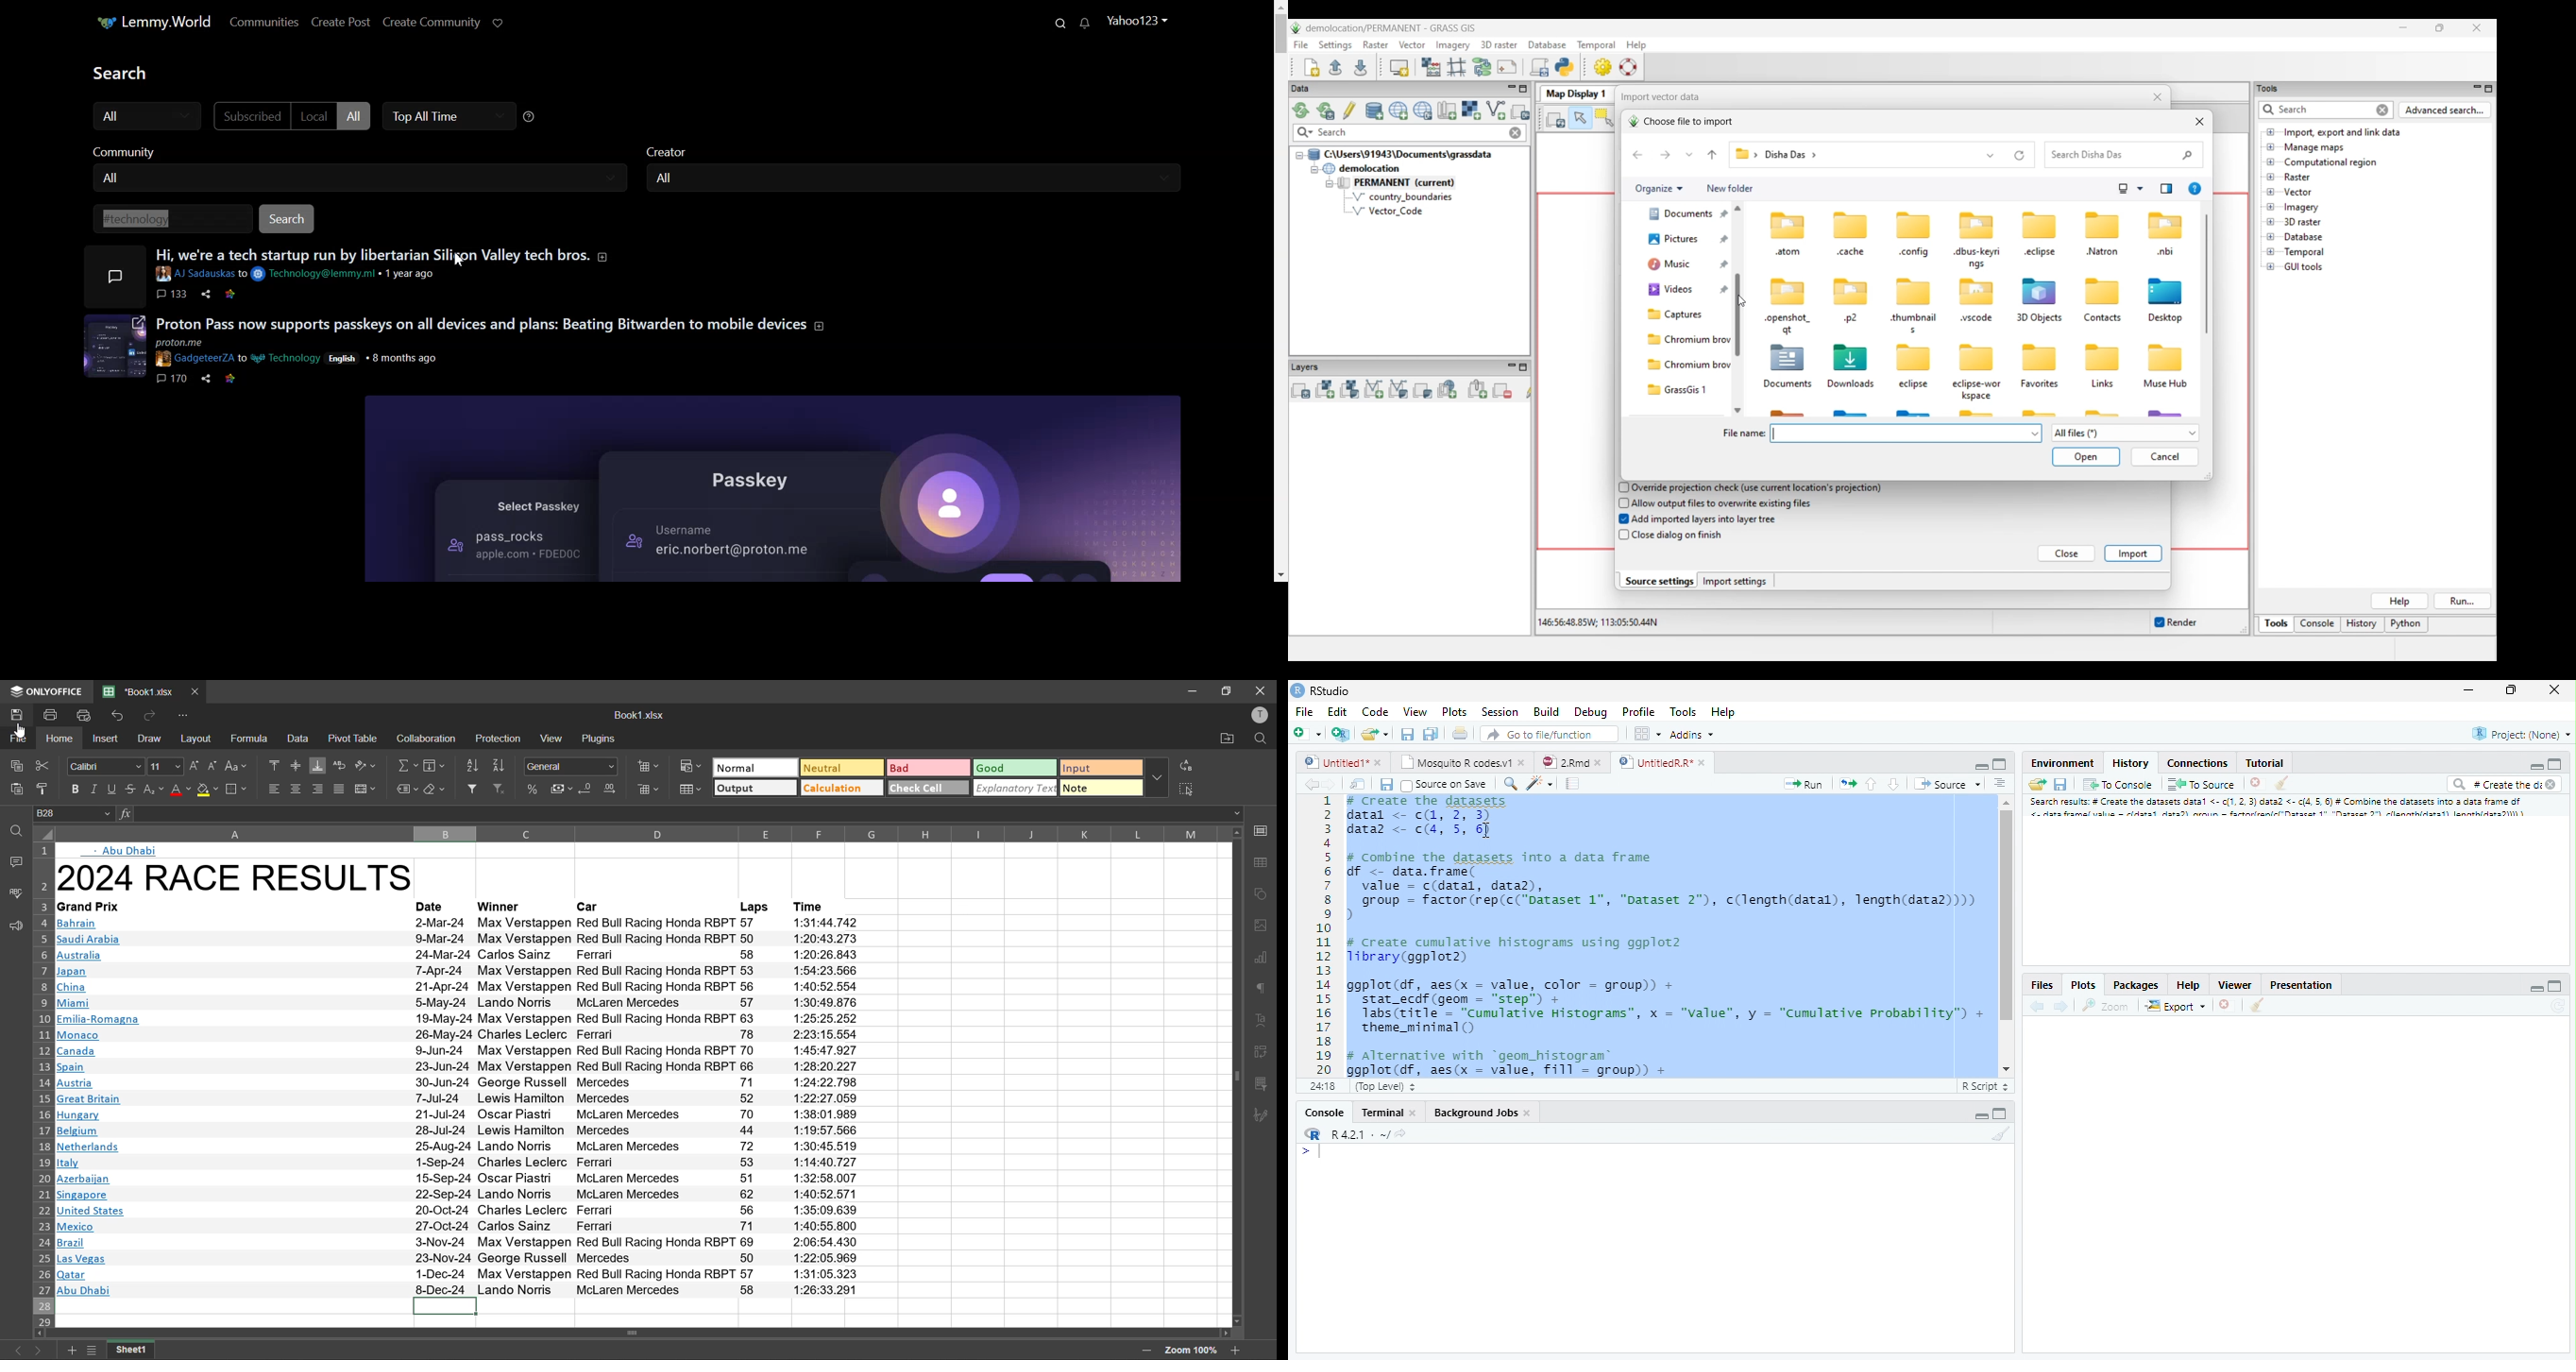  I want to click on Scrollbar, so click(2005, 933).